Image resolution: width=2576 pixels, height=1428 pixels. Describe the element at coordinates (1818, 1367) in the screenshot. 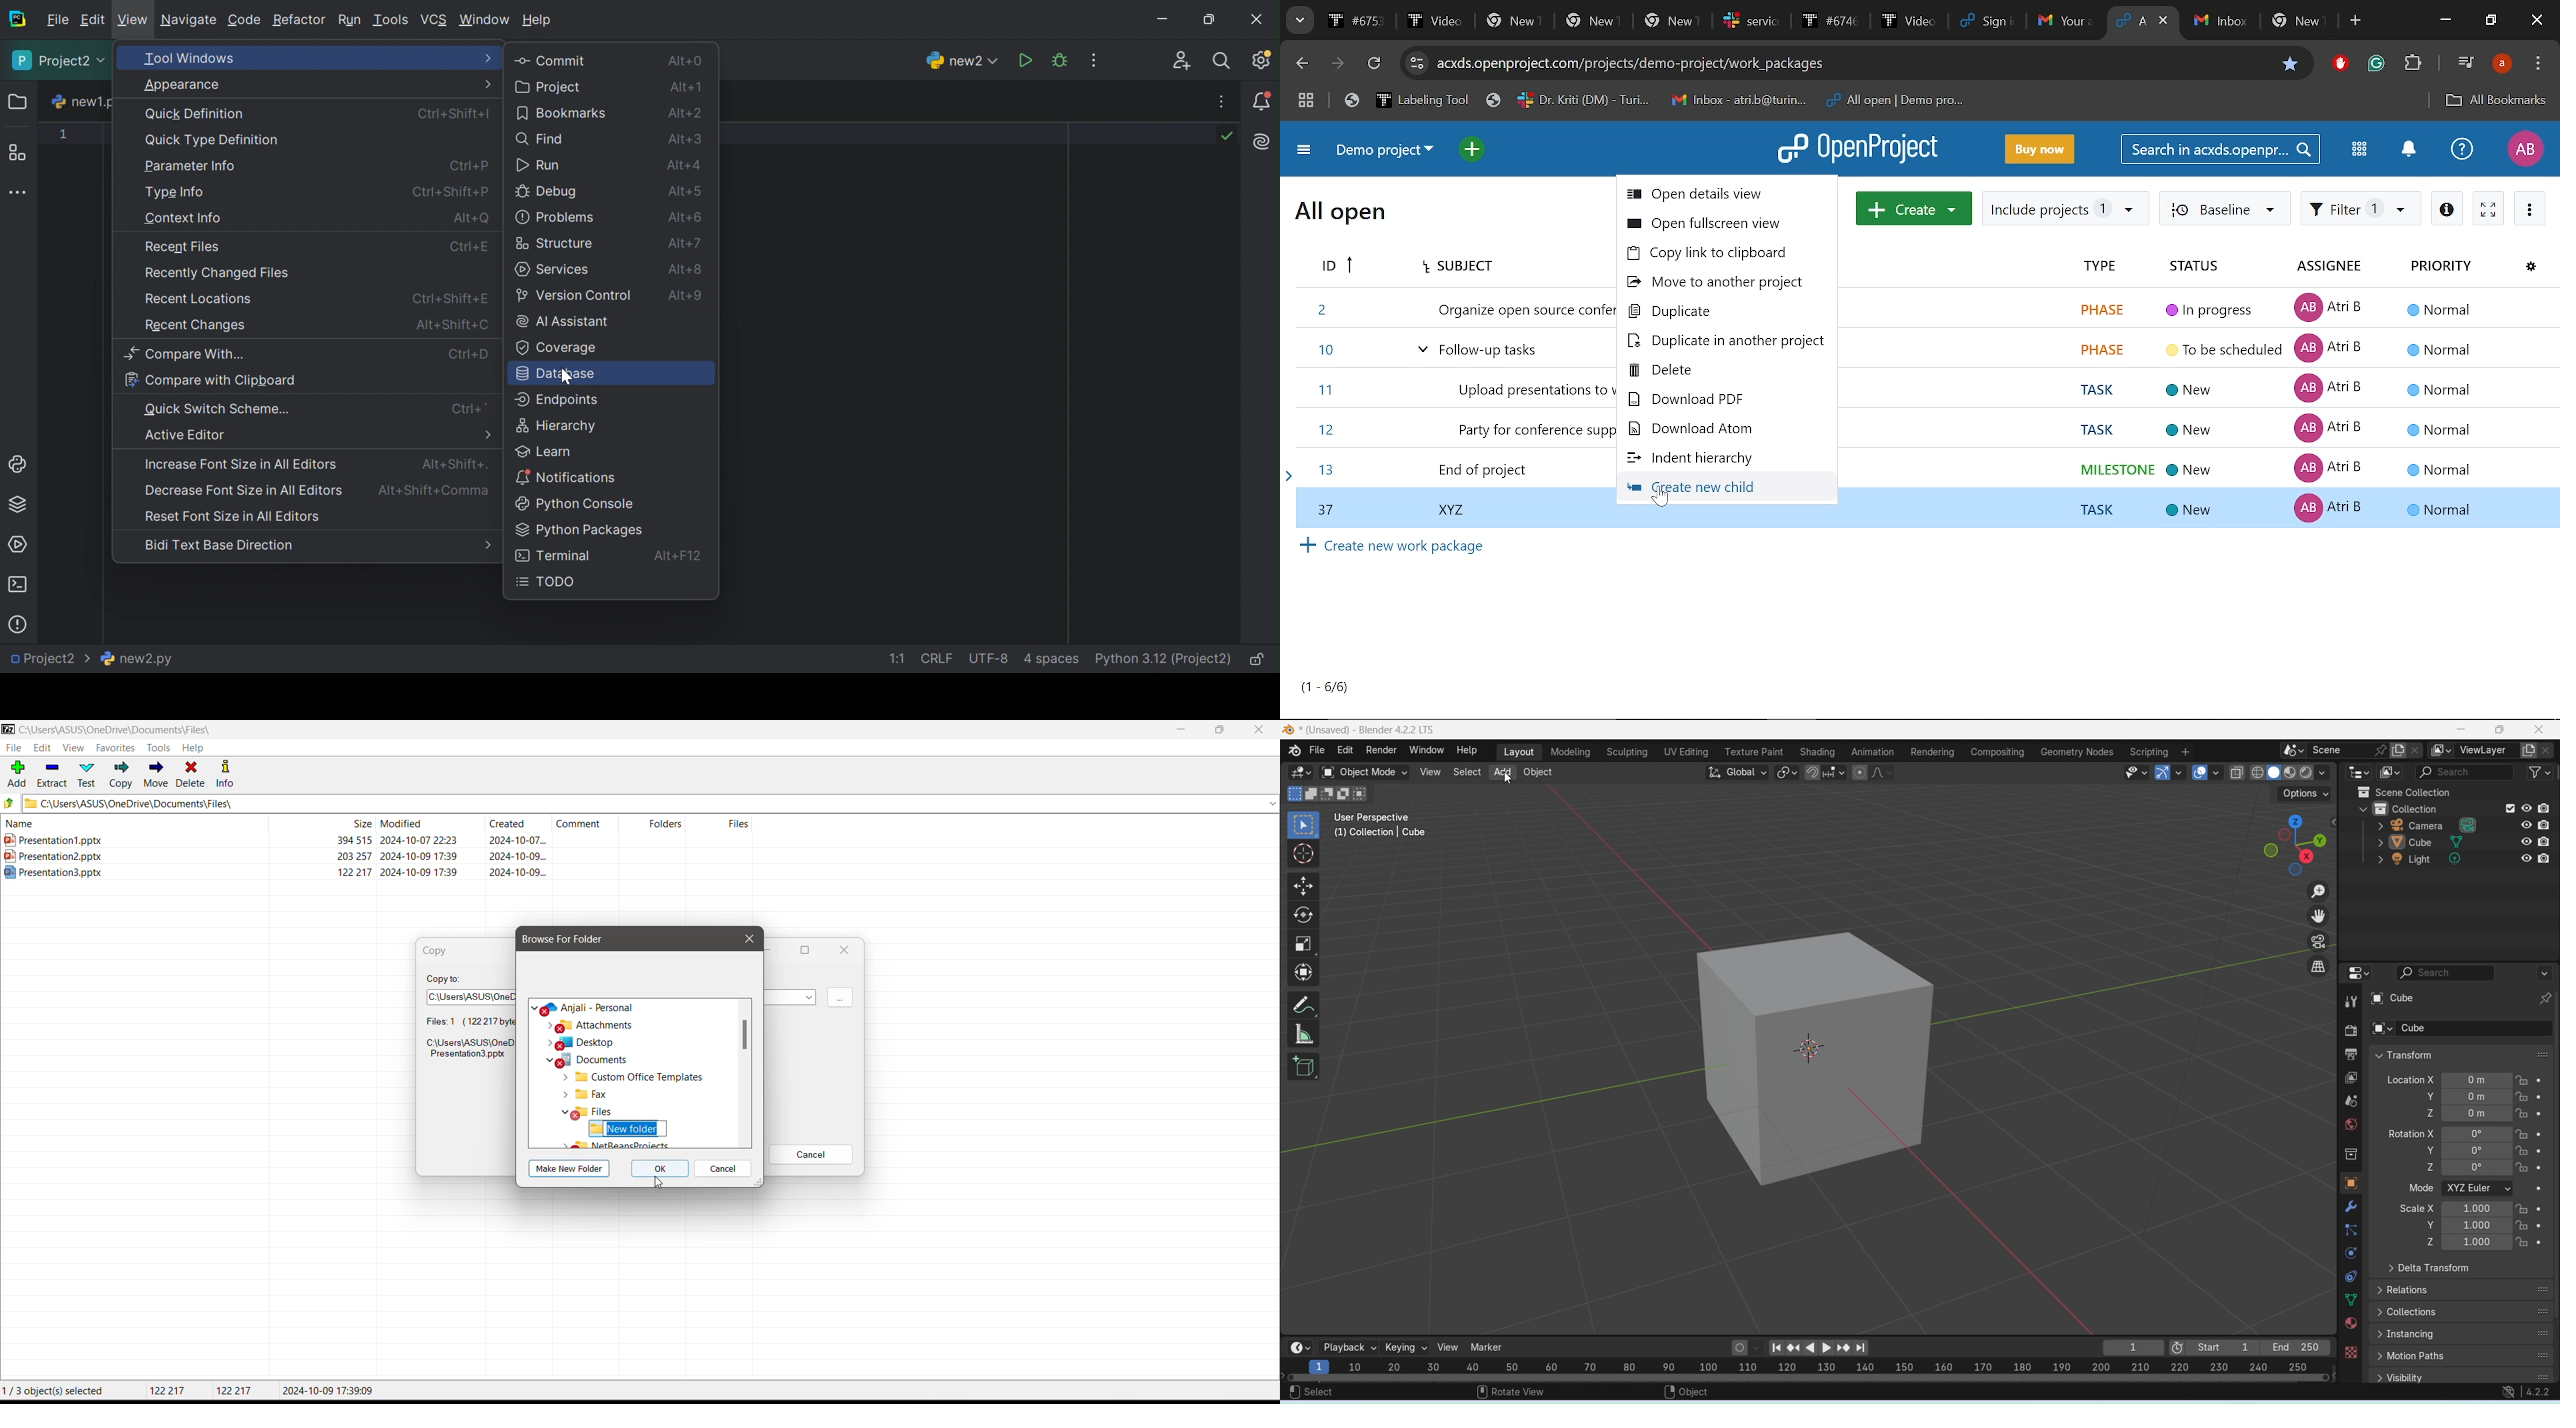

I see `scale` at that location.